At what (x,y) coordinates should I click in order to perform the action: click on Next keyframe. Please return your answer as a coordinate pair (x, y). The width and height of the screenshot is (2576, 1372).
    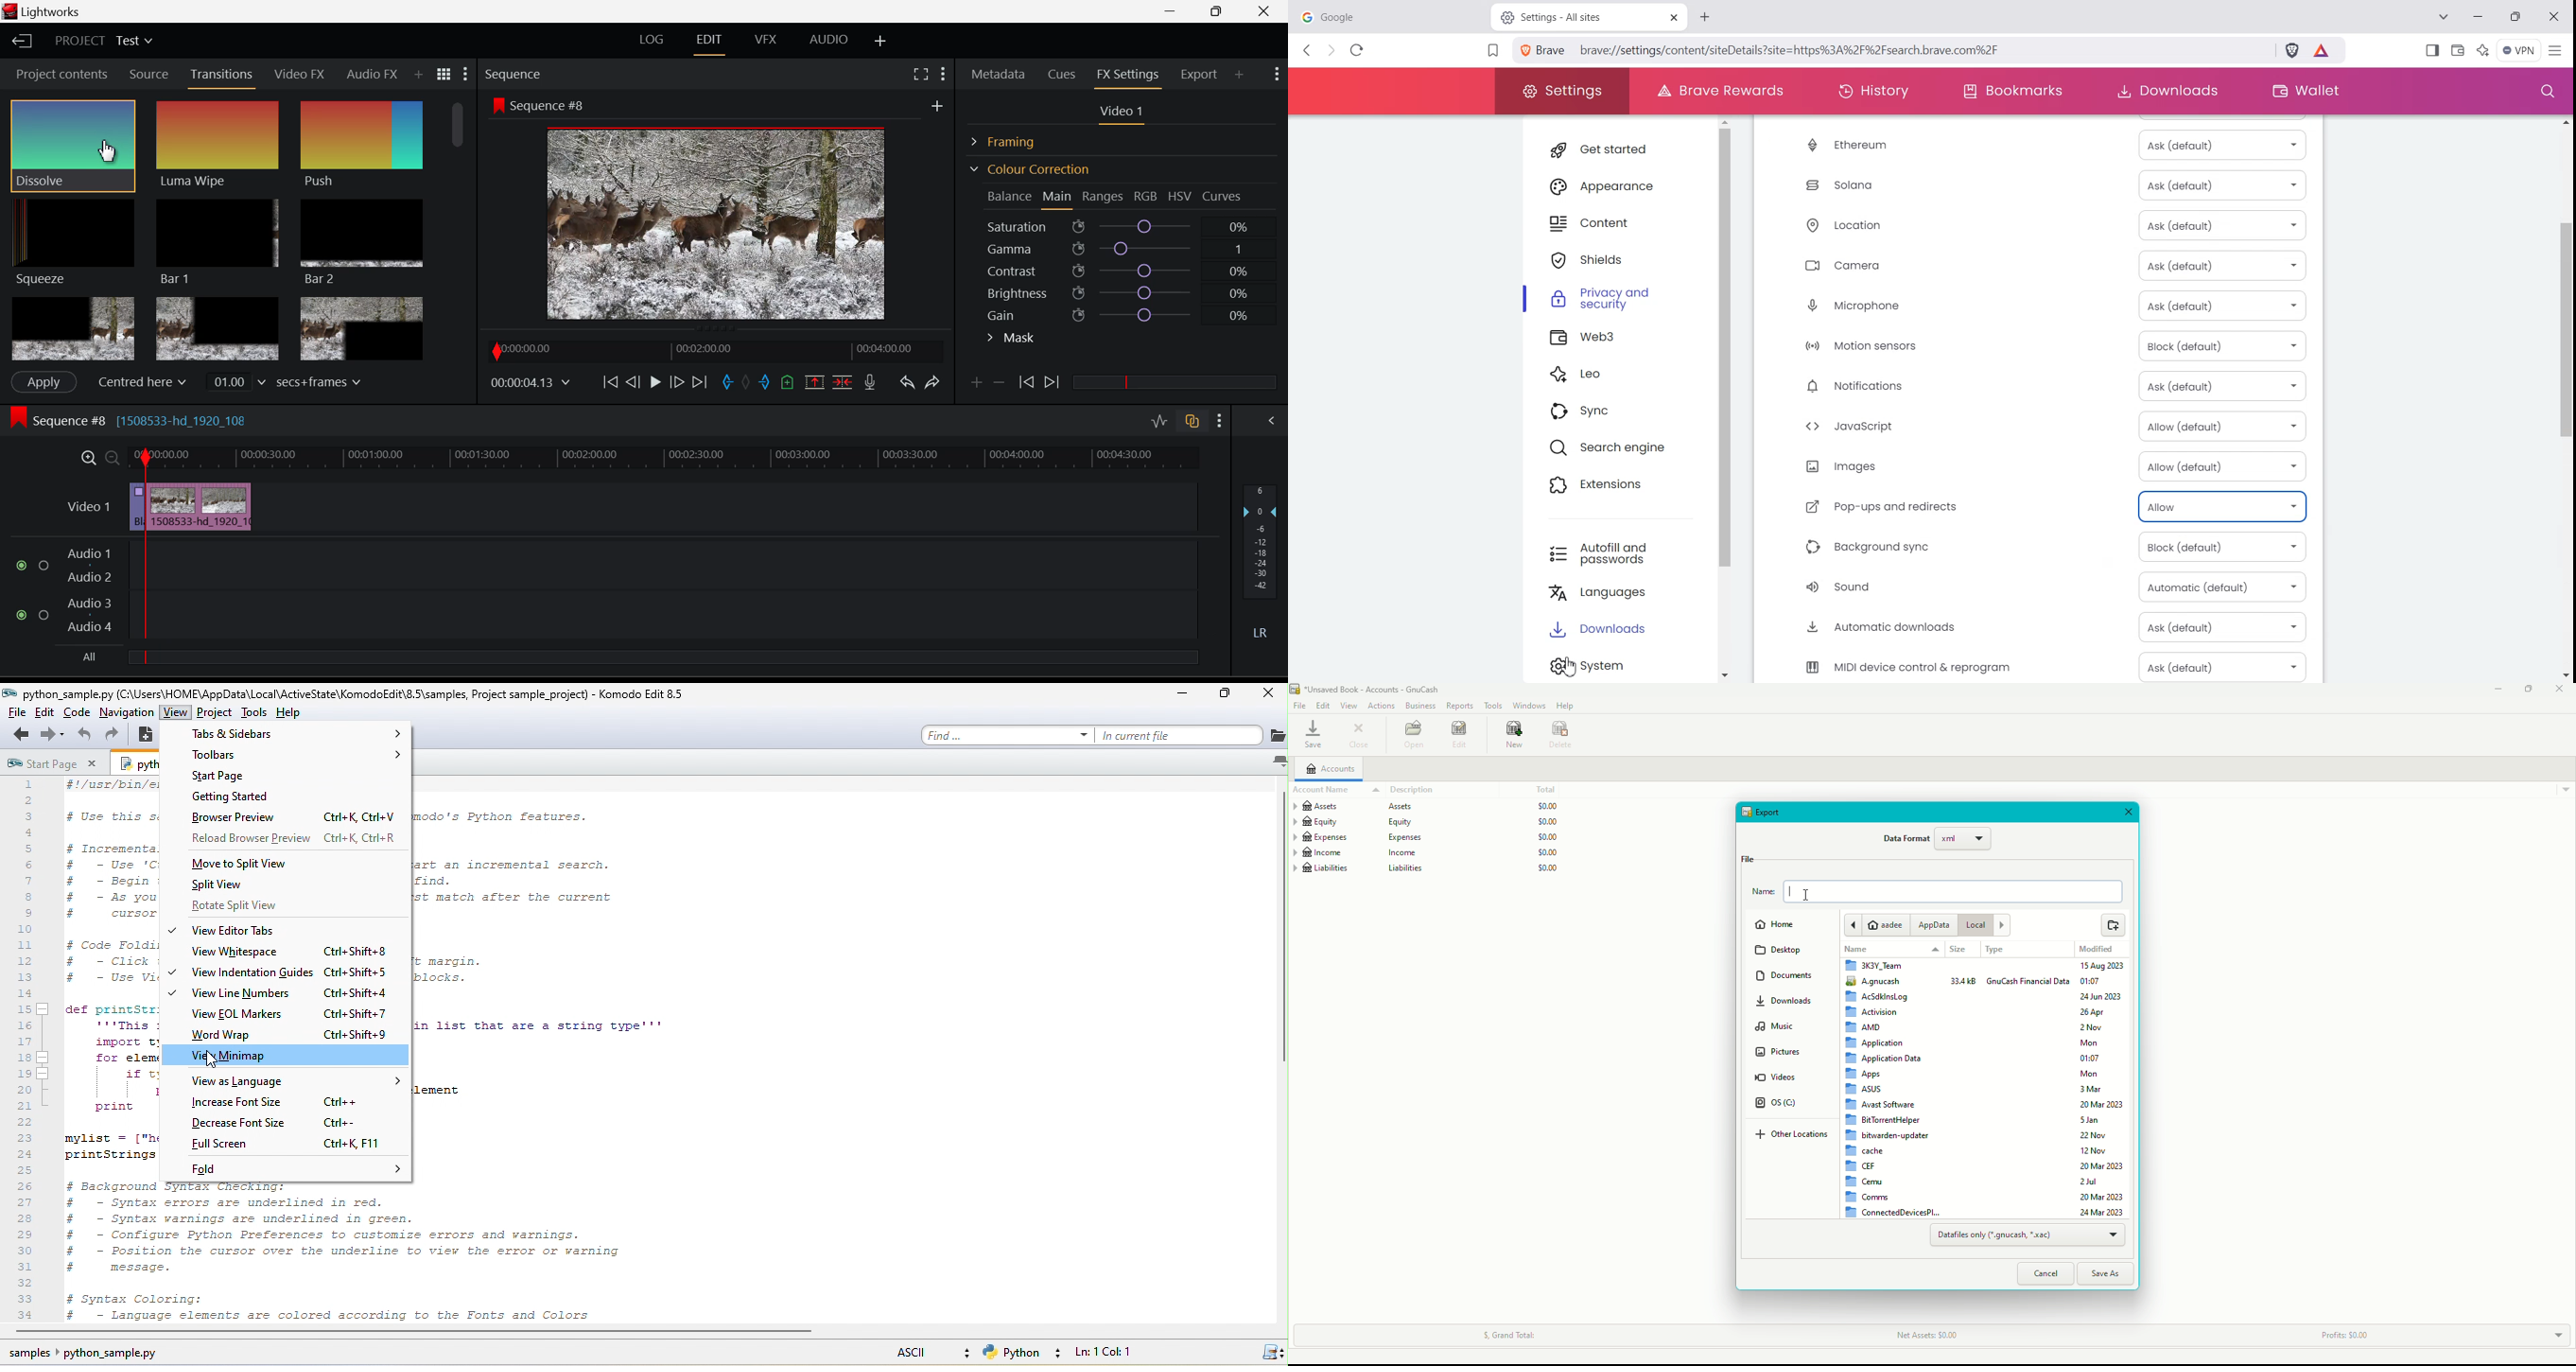
    Looking at the image, I should click on (1053, 383).